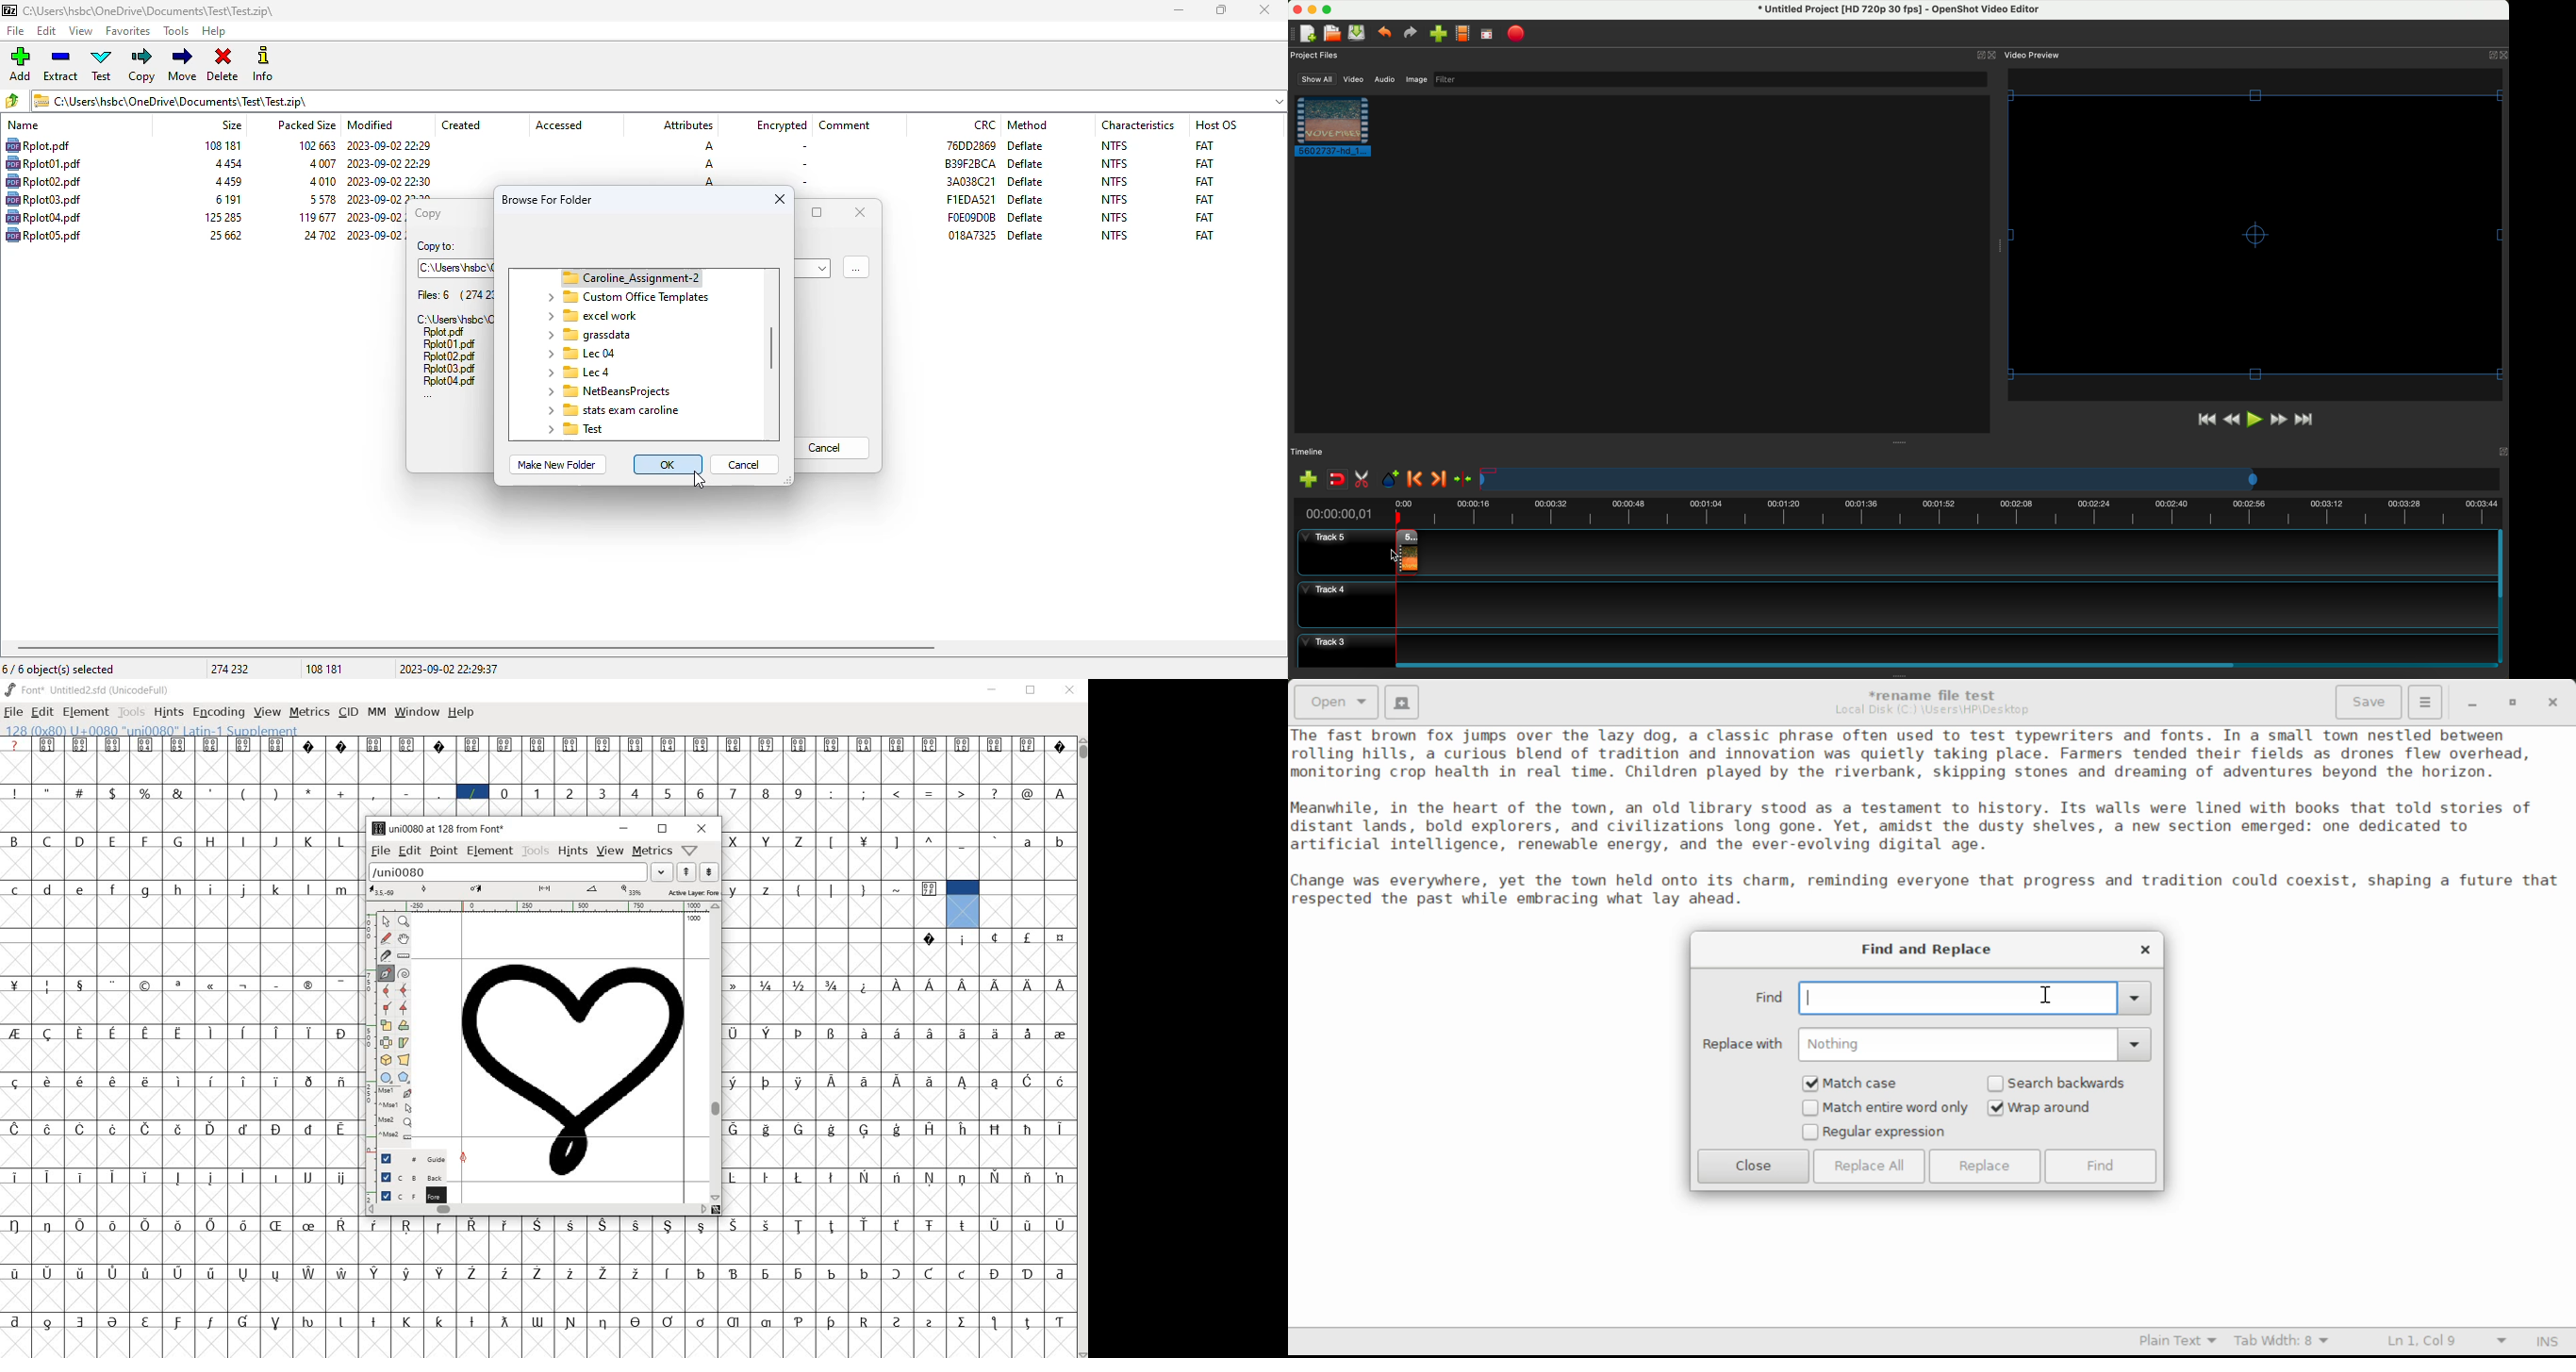 The width and height of the screenshot is (2576, 1372). What do you see at coordinates (634, 792) in the screenshot?
I see `glyph` at bounding box center [634, 792].